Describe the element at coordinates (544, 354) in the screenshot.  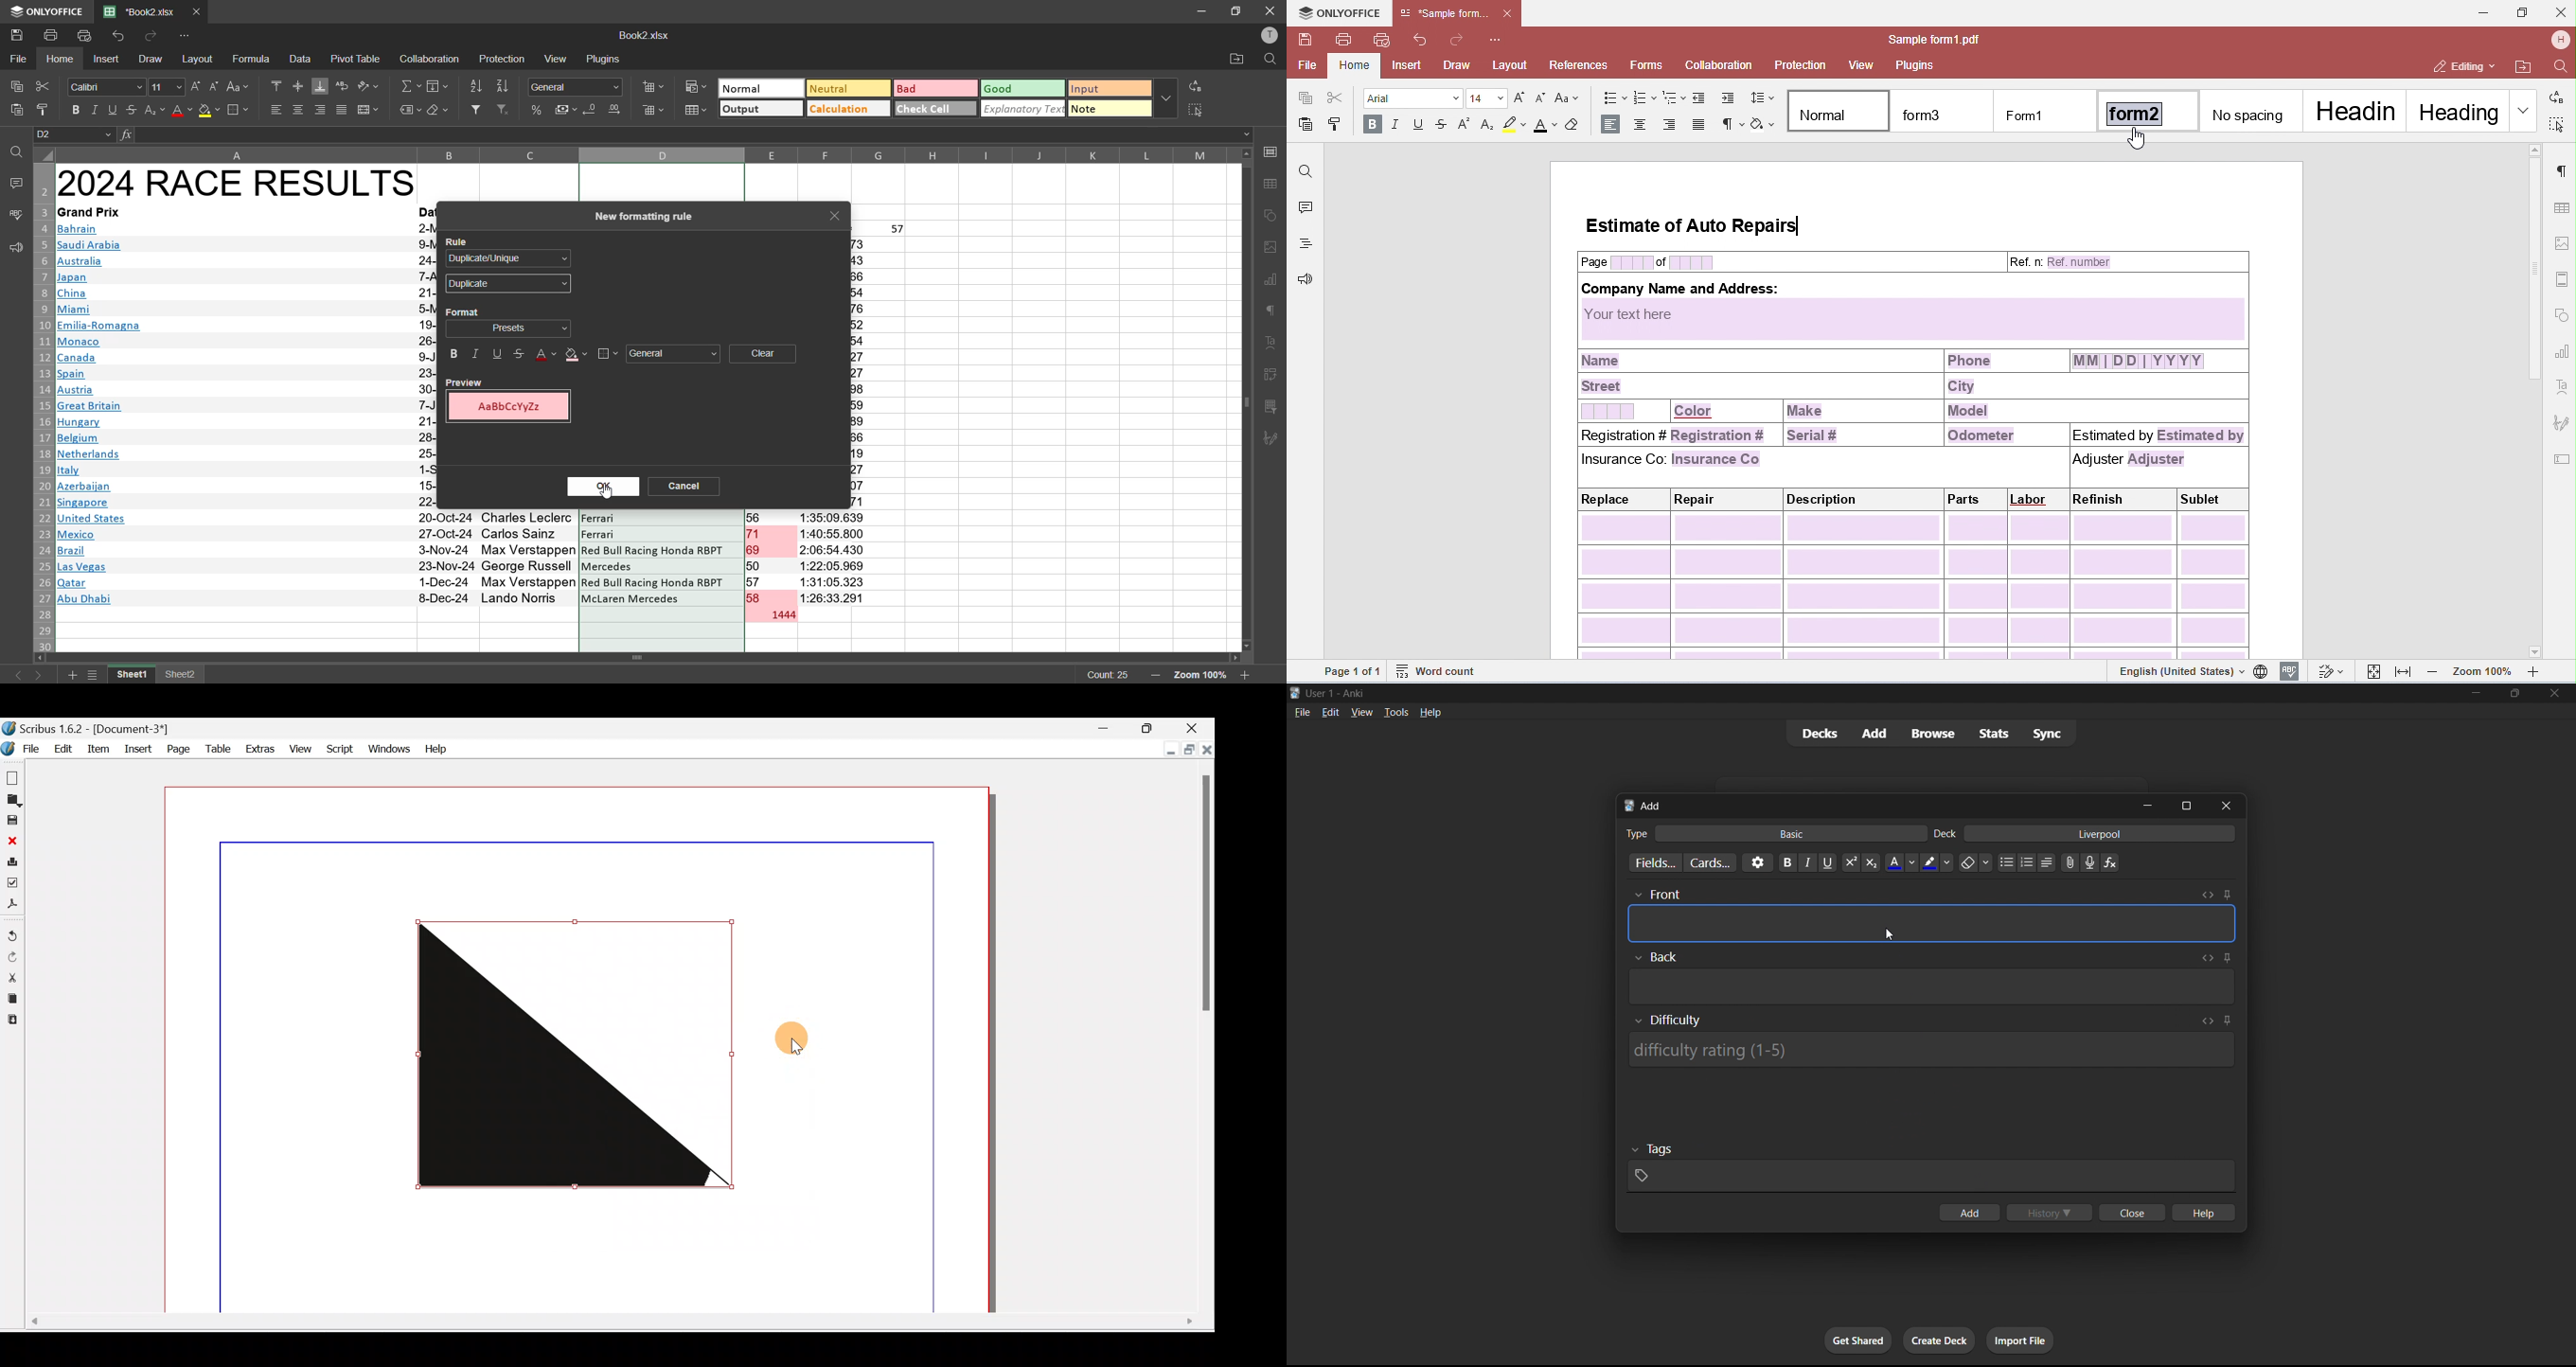
I see `font color` at that location.